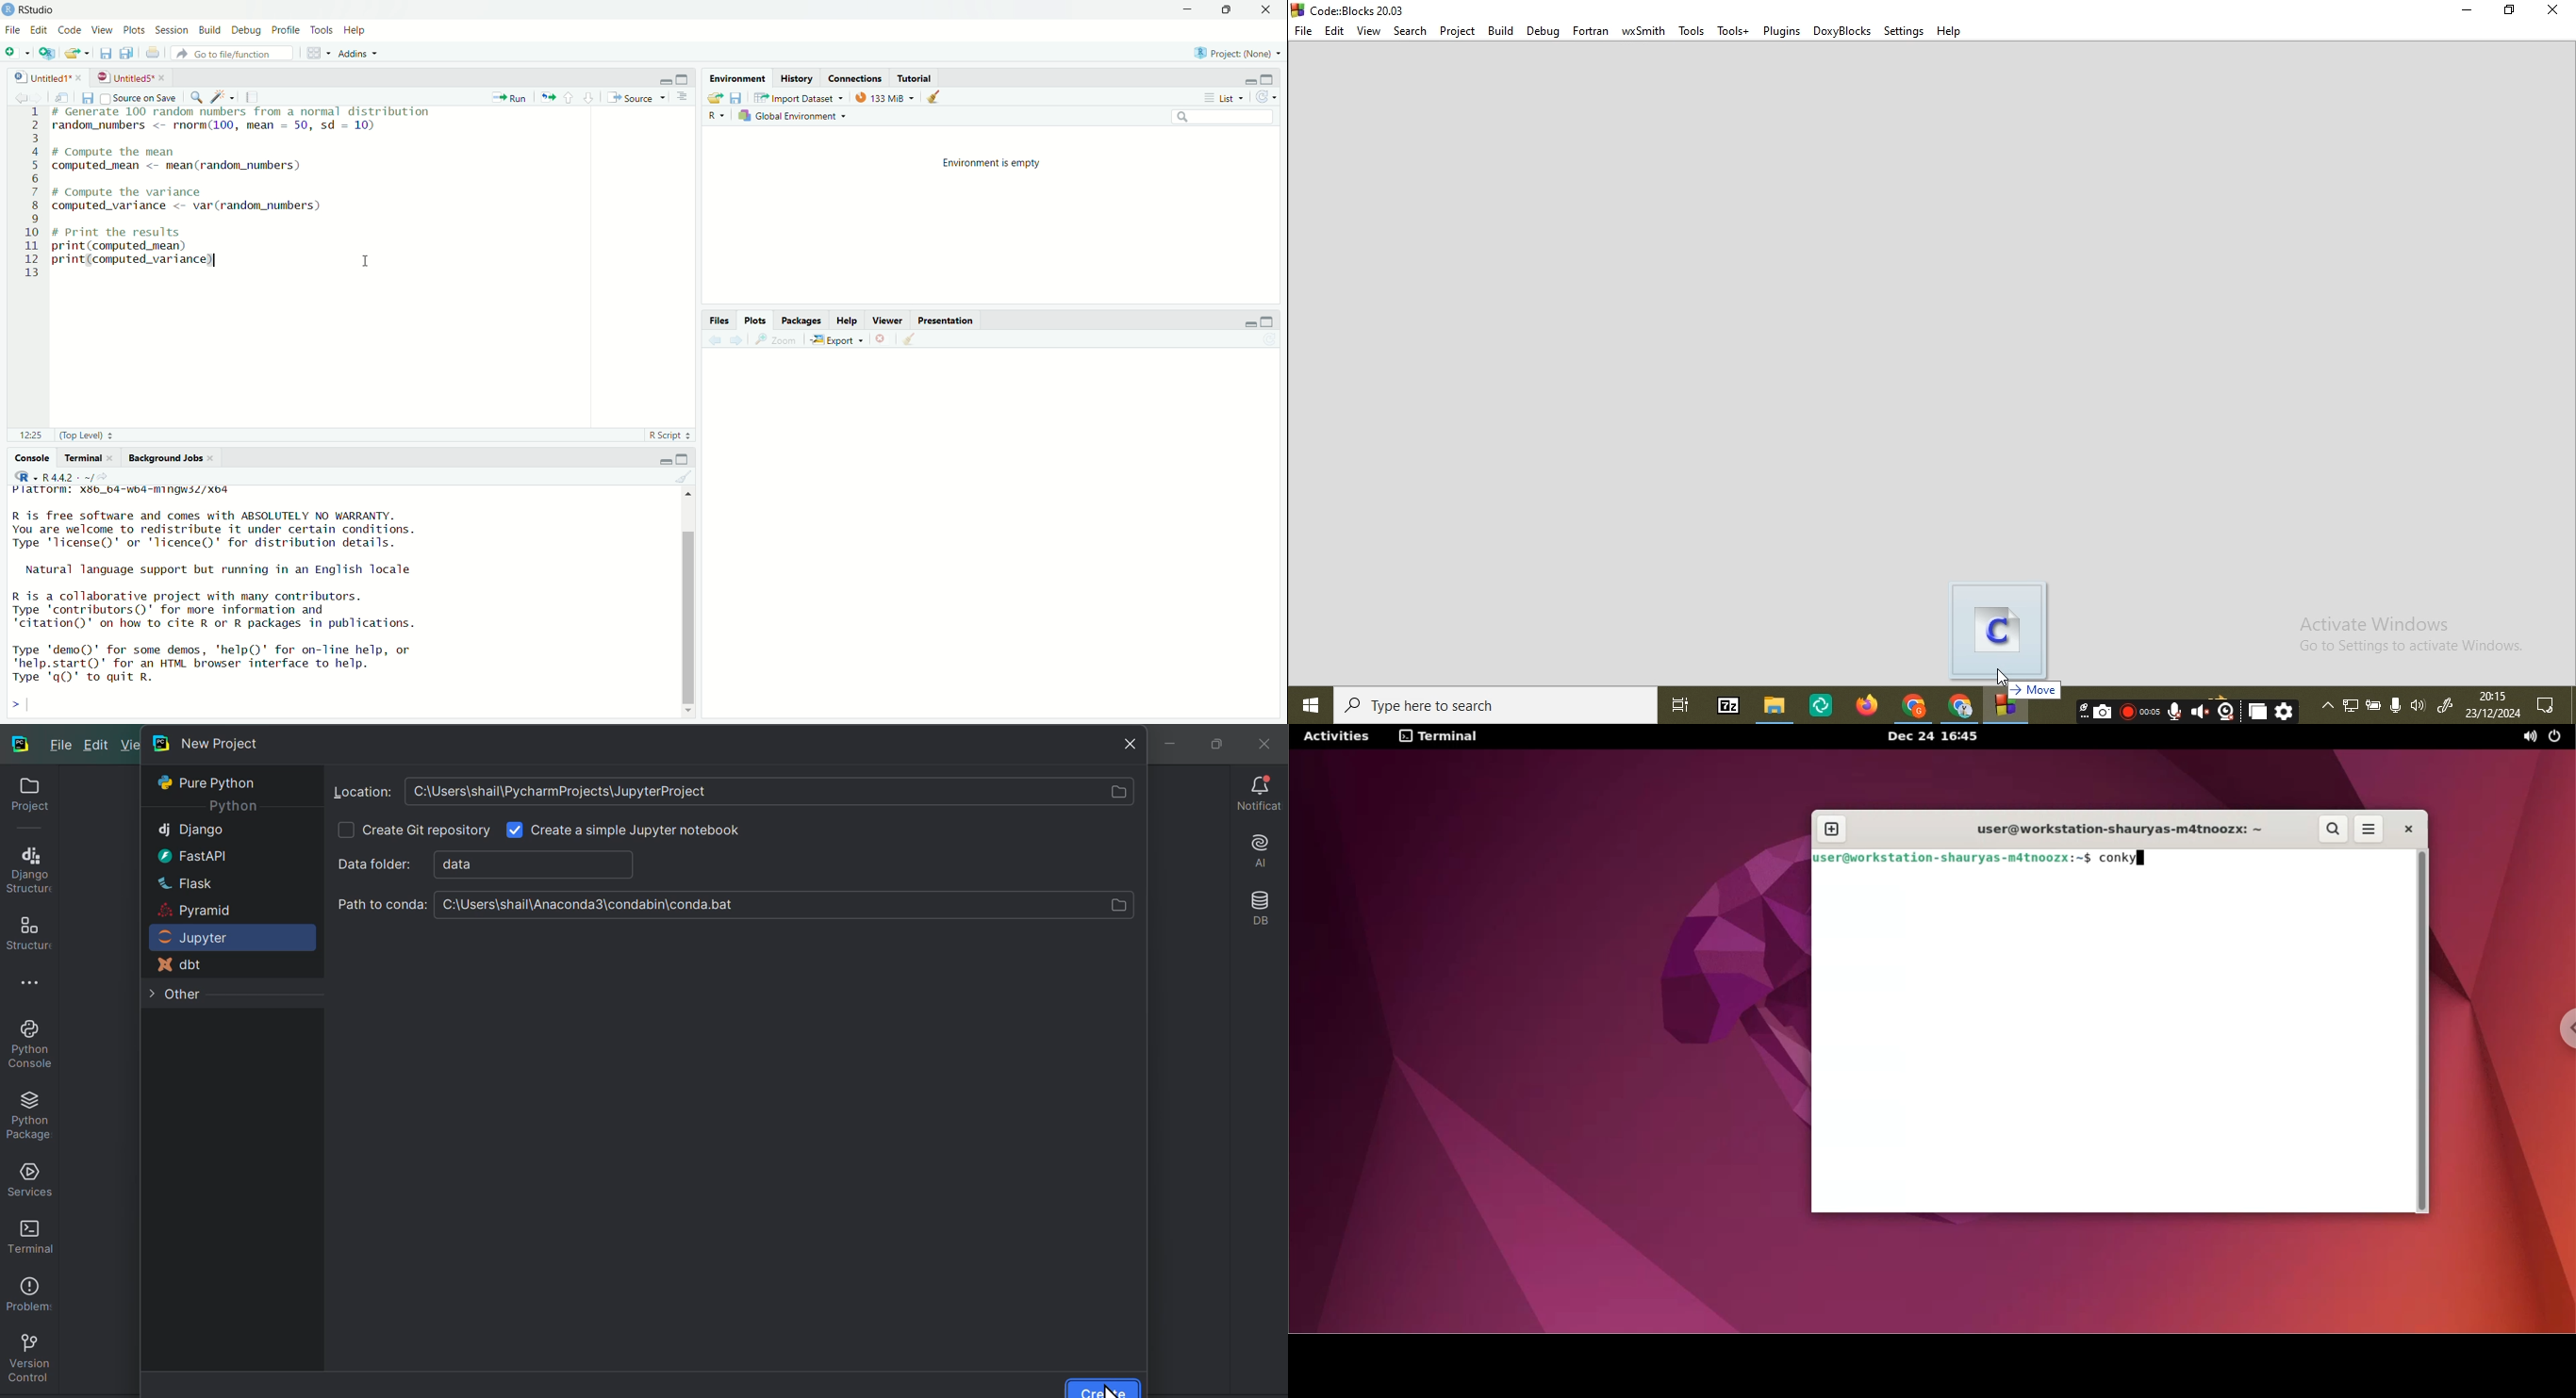 The image size is (2576, 1400). What do you see at coordinates (803, 96) in the screenshot?
I see `import dataset` at bounding box center [803, 96].